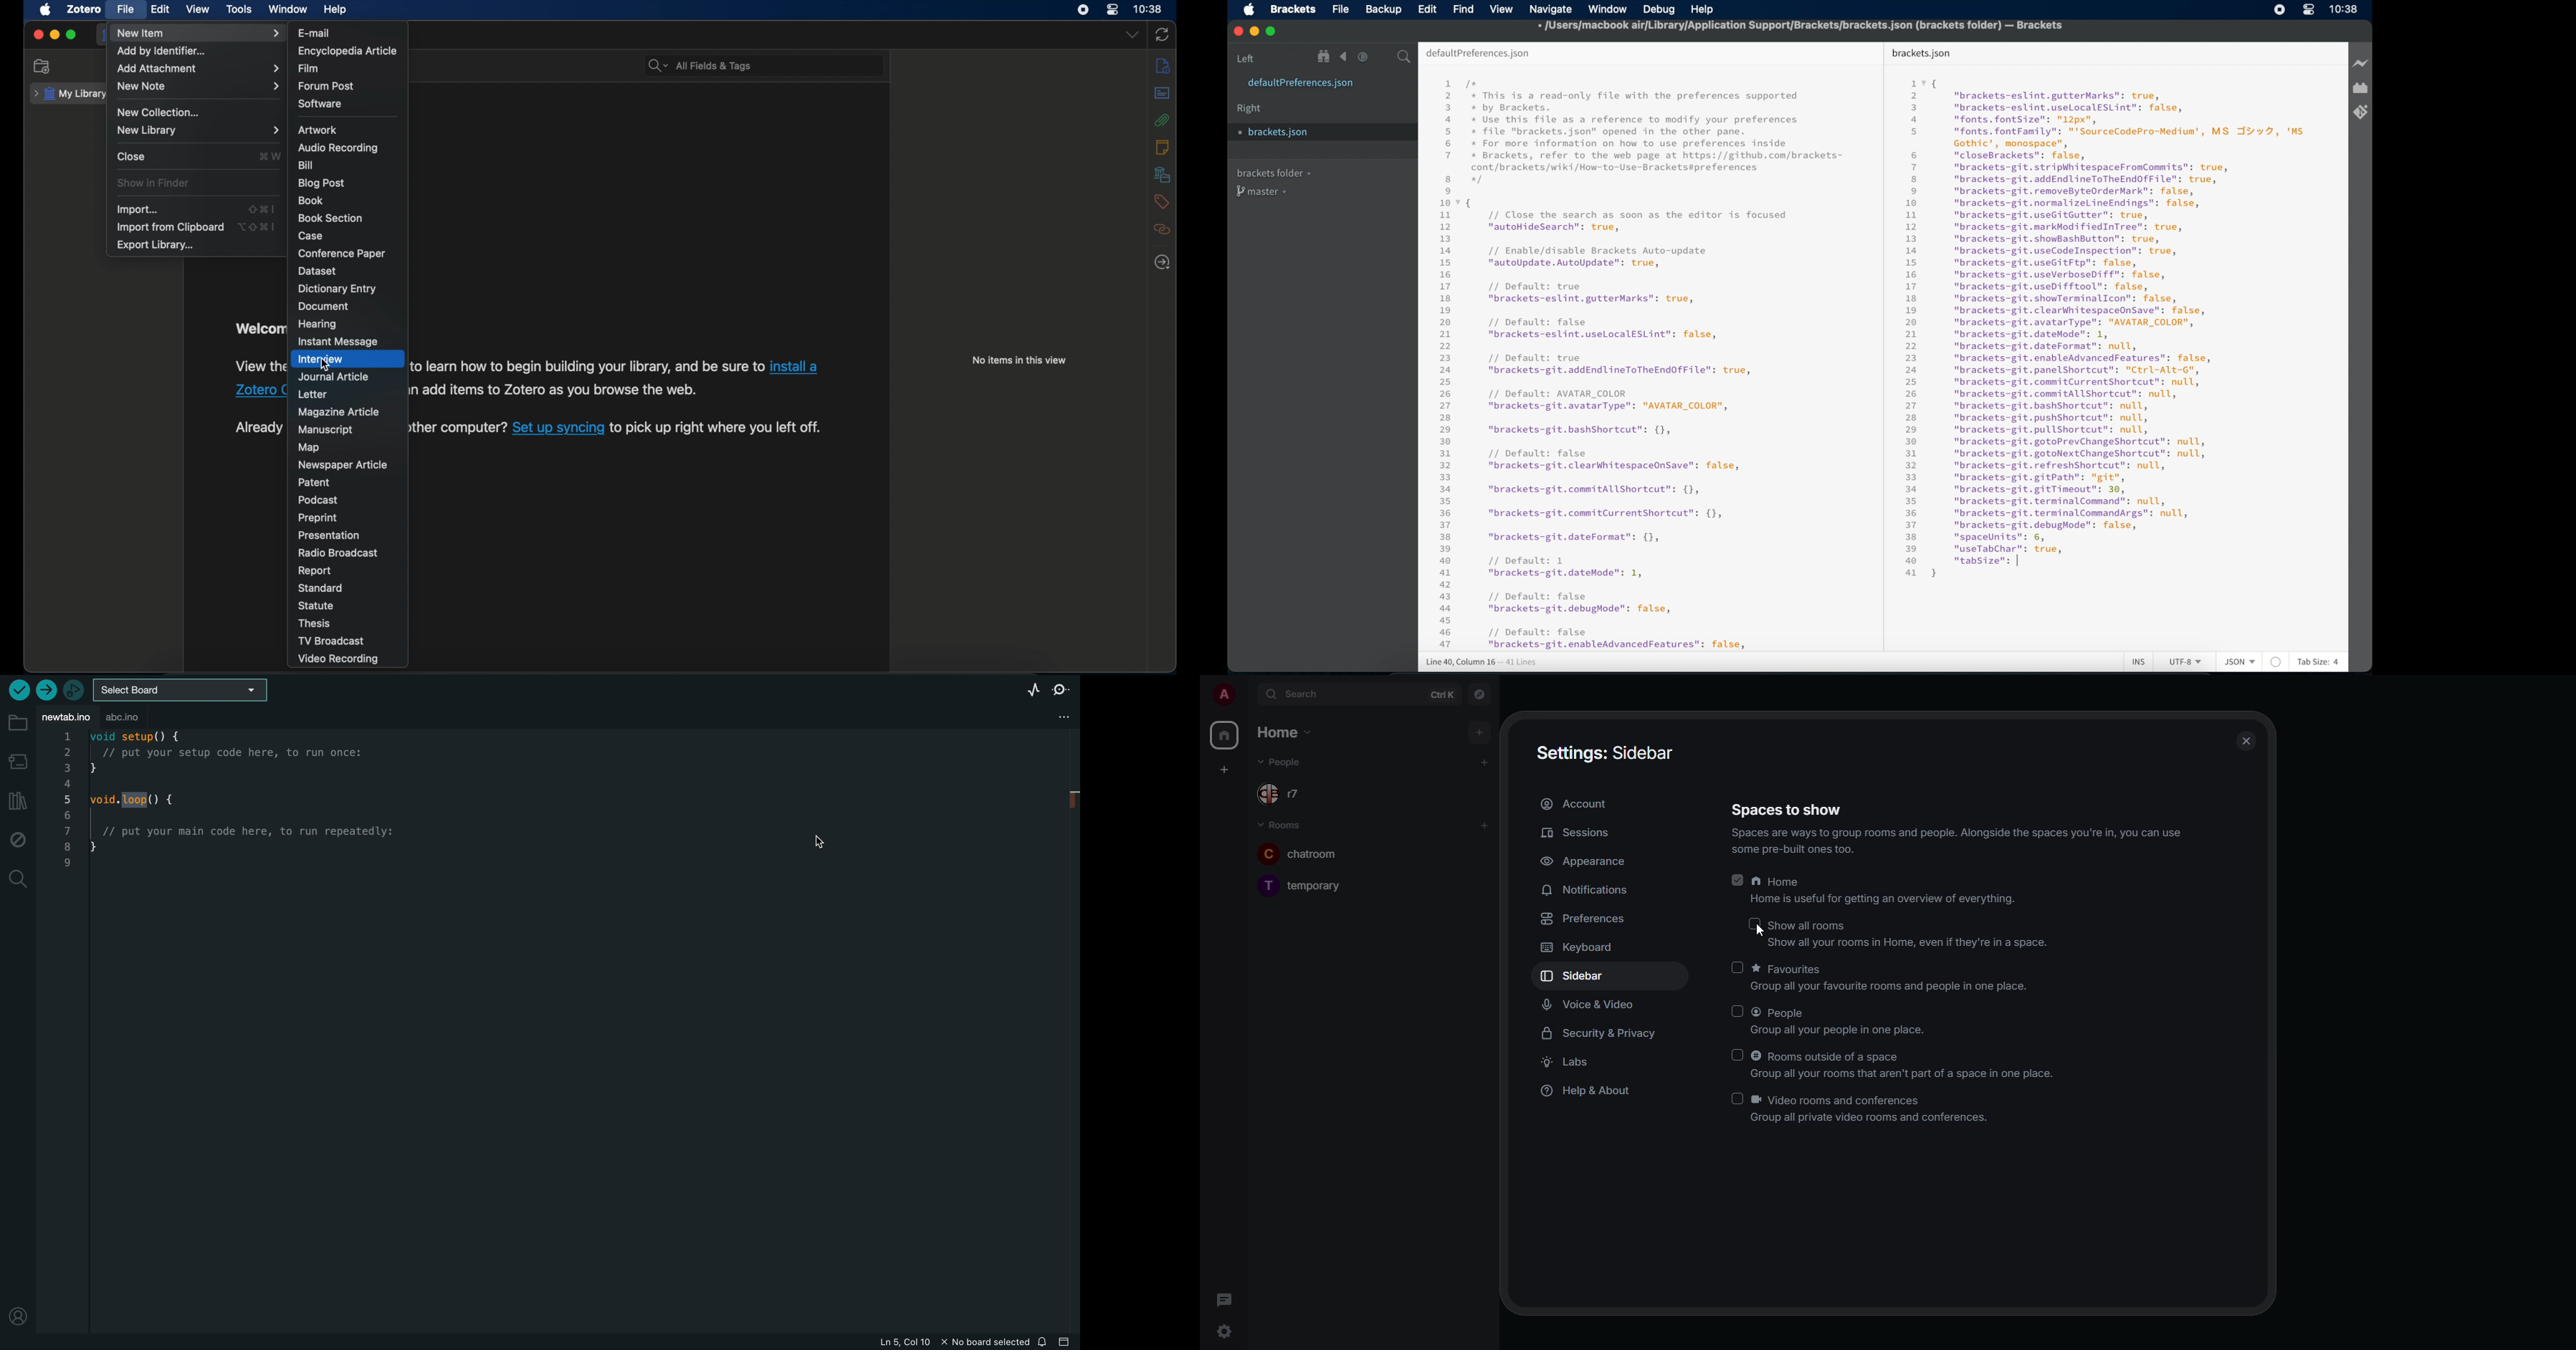 The height and width of the screenshot is (1372, 2576). Describe the element at coordinates (1223, 767) in the screenshot. I see `create space` at that location.